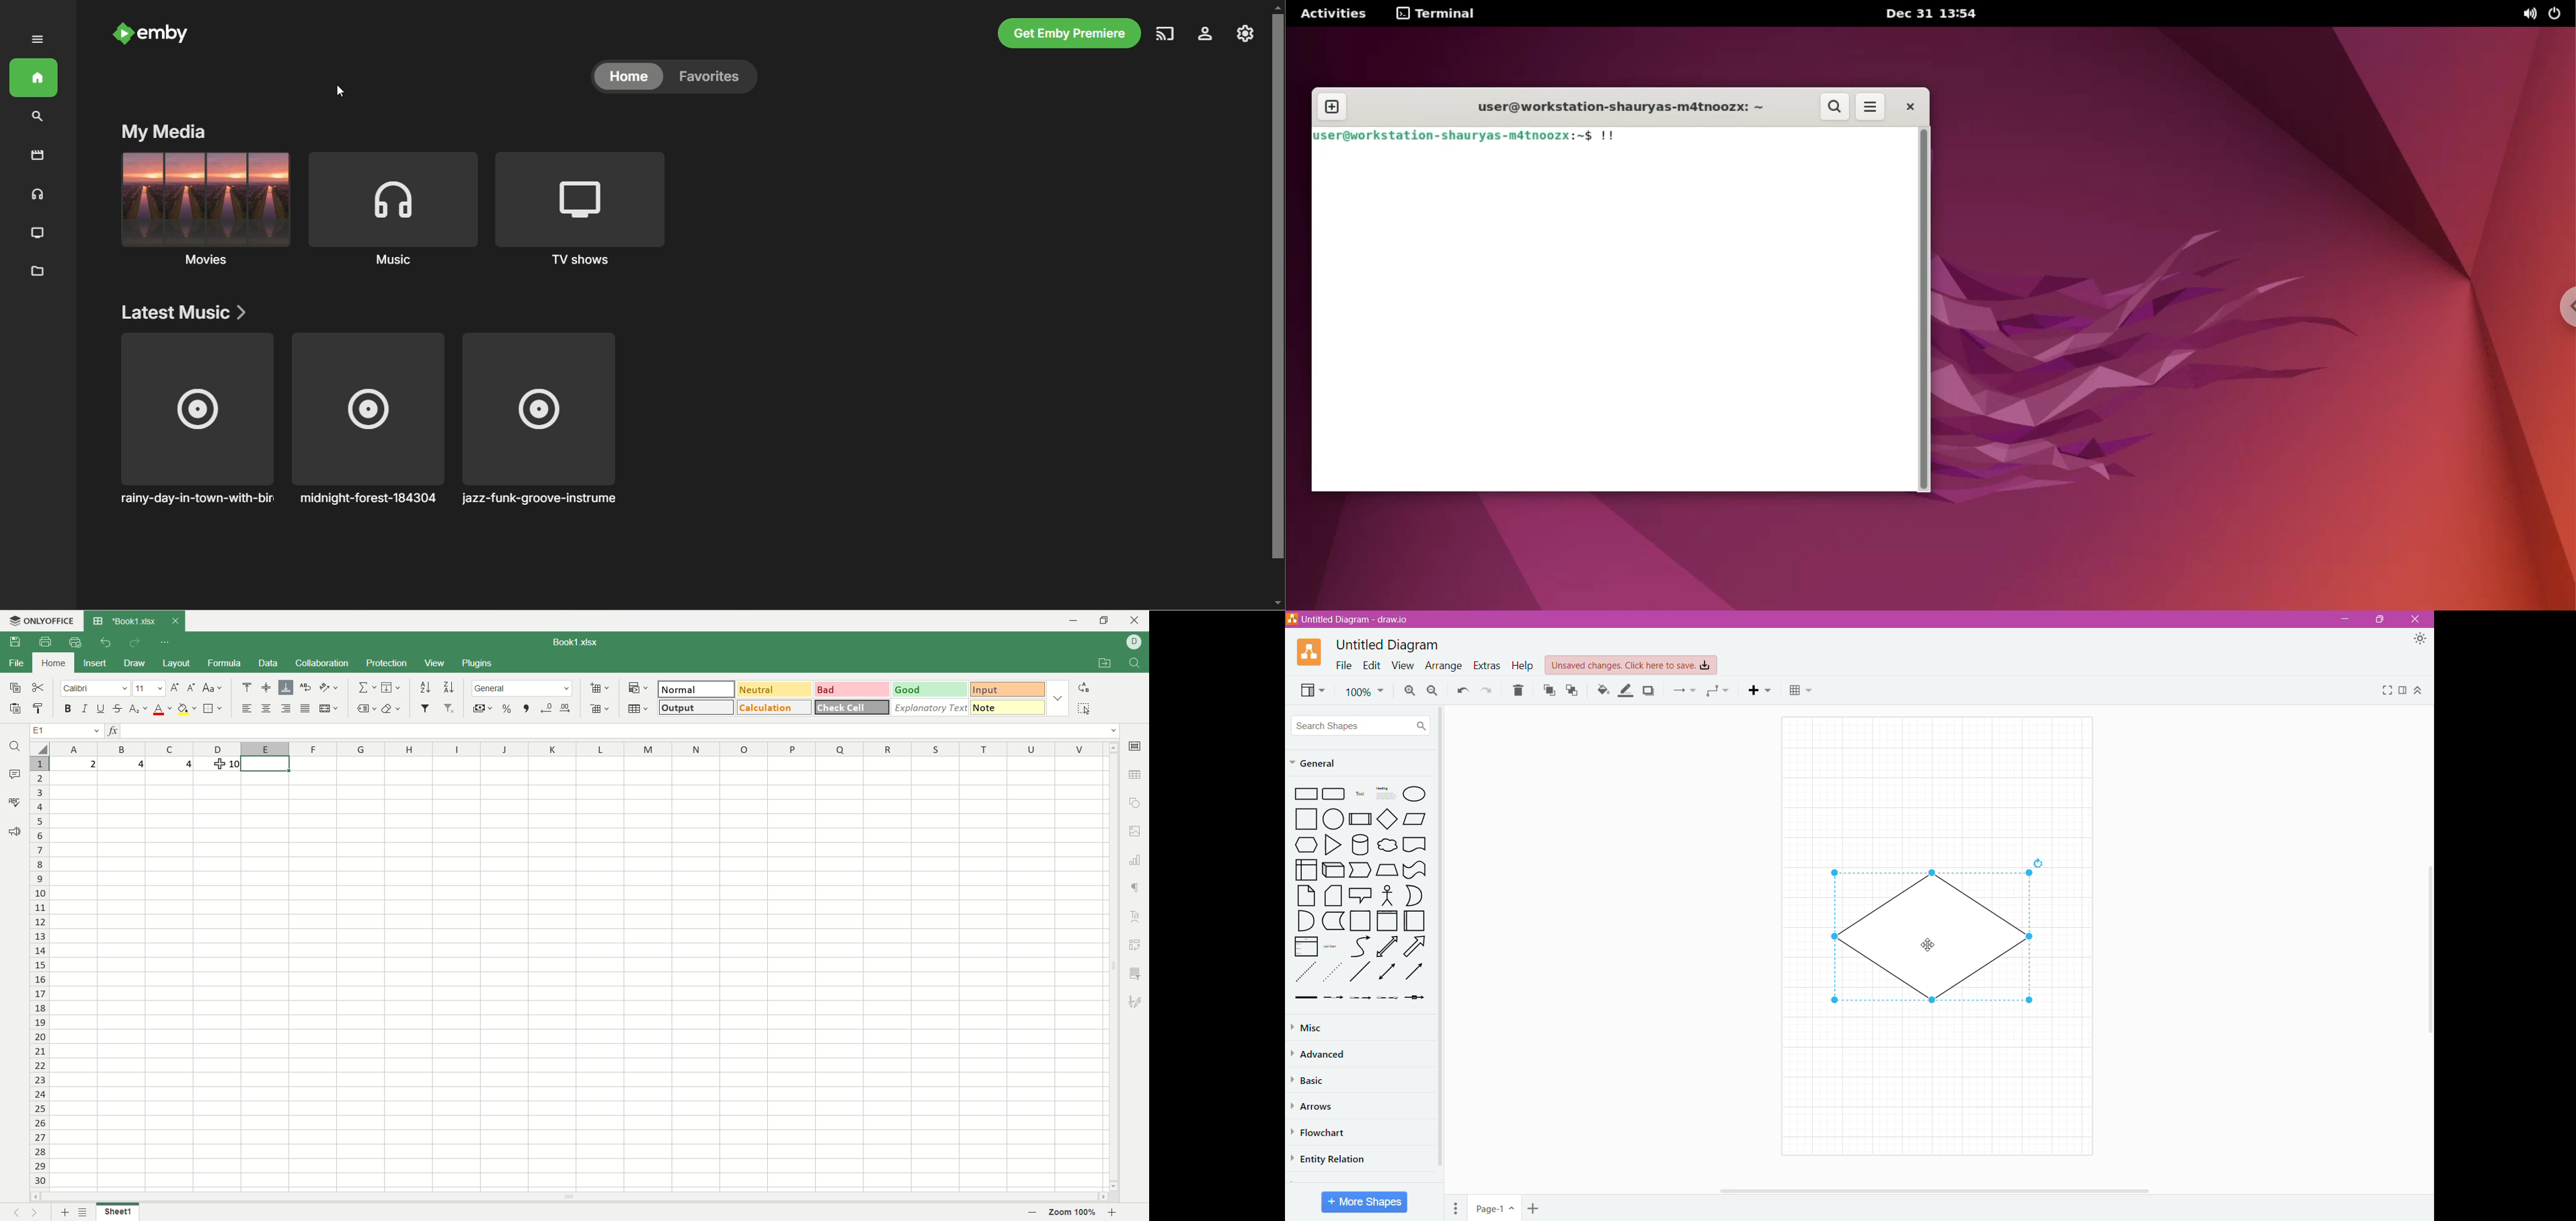 This screenshot has height=1232, width=2576. Describe the element at coordinates (1360, 974) in the screenshot. I see `Line` at that location.